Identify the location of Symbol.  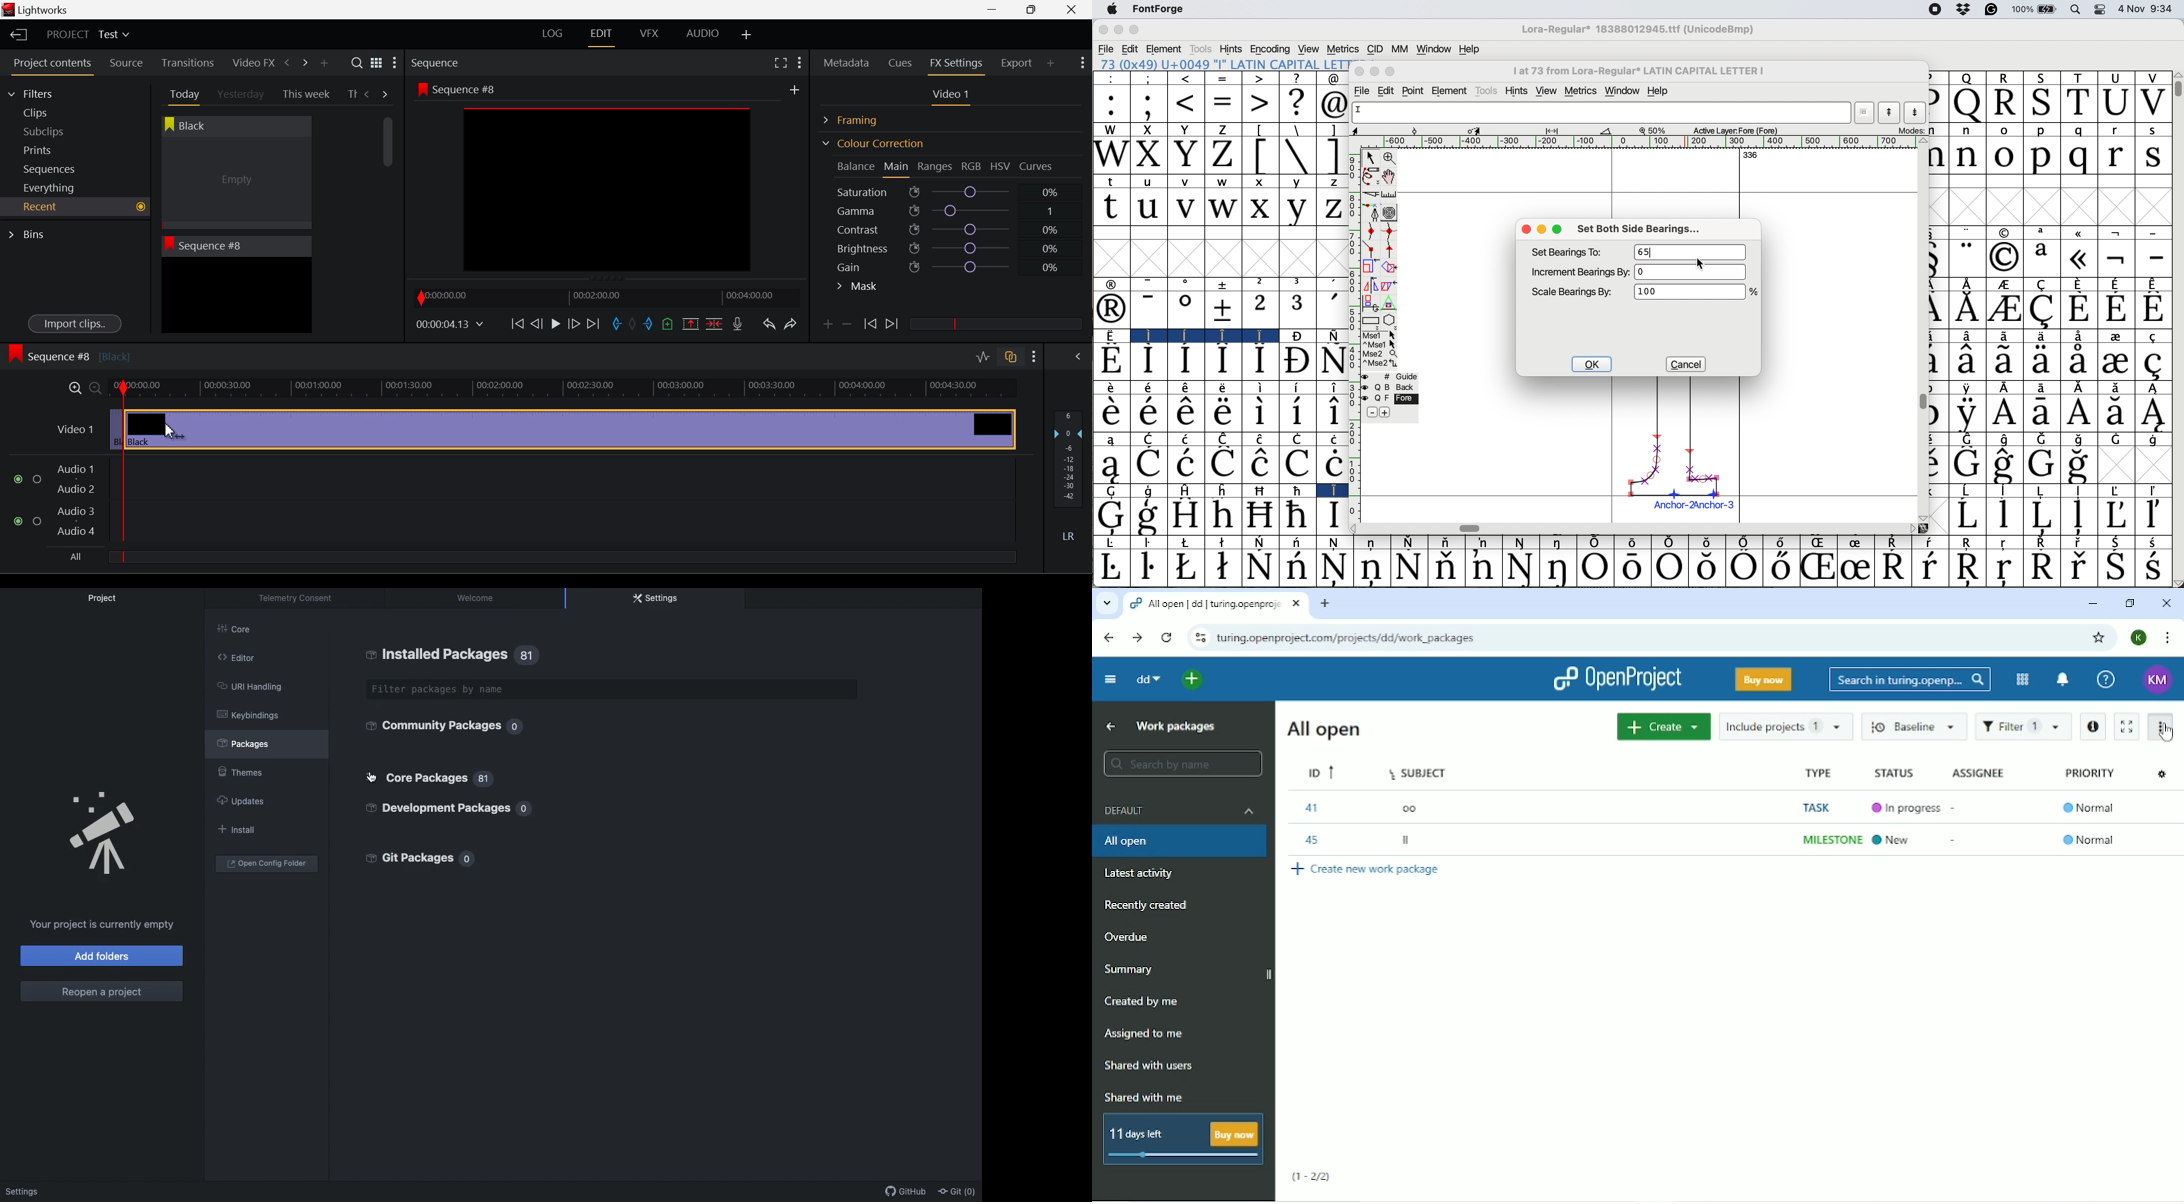
(1630, 569).